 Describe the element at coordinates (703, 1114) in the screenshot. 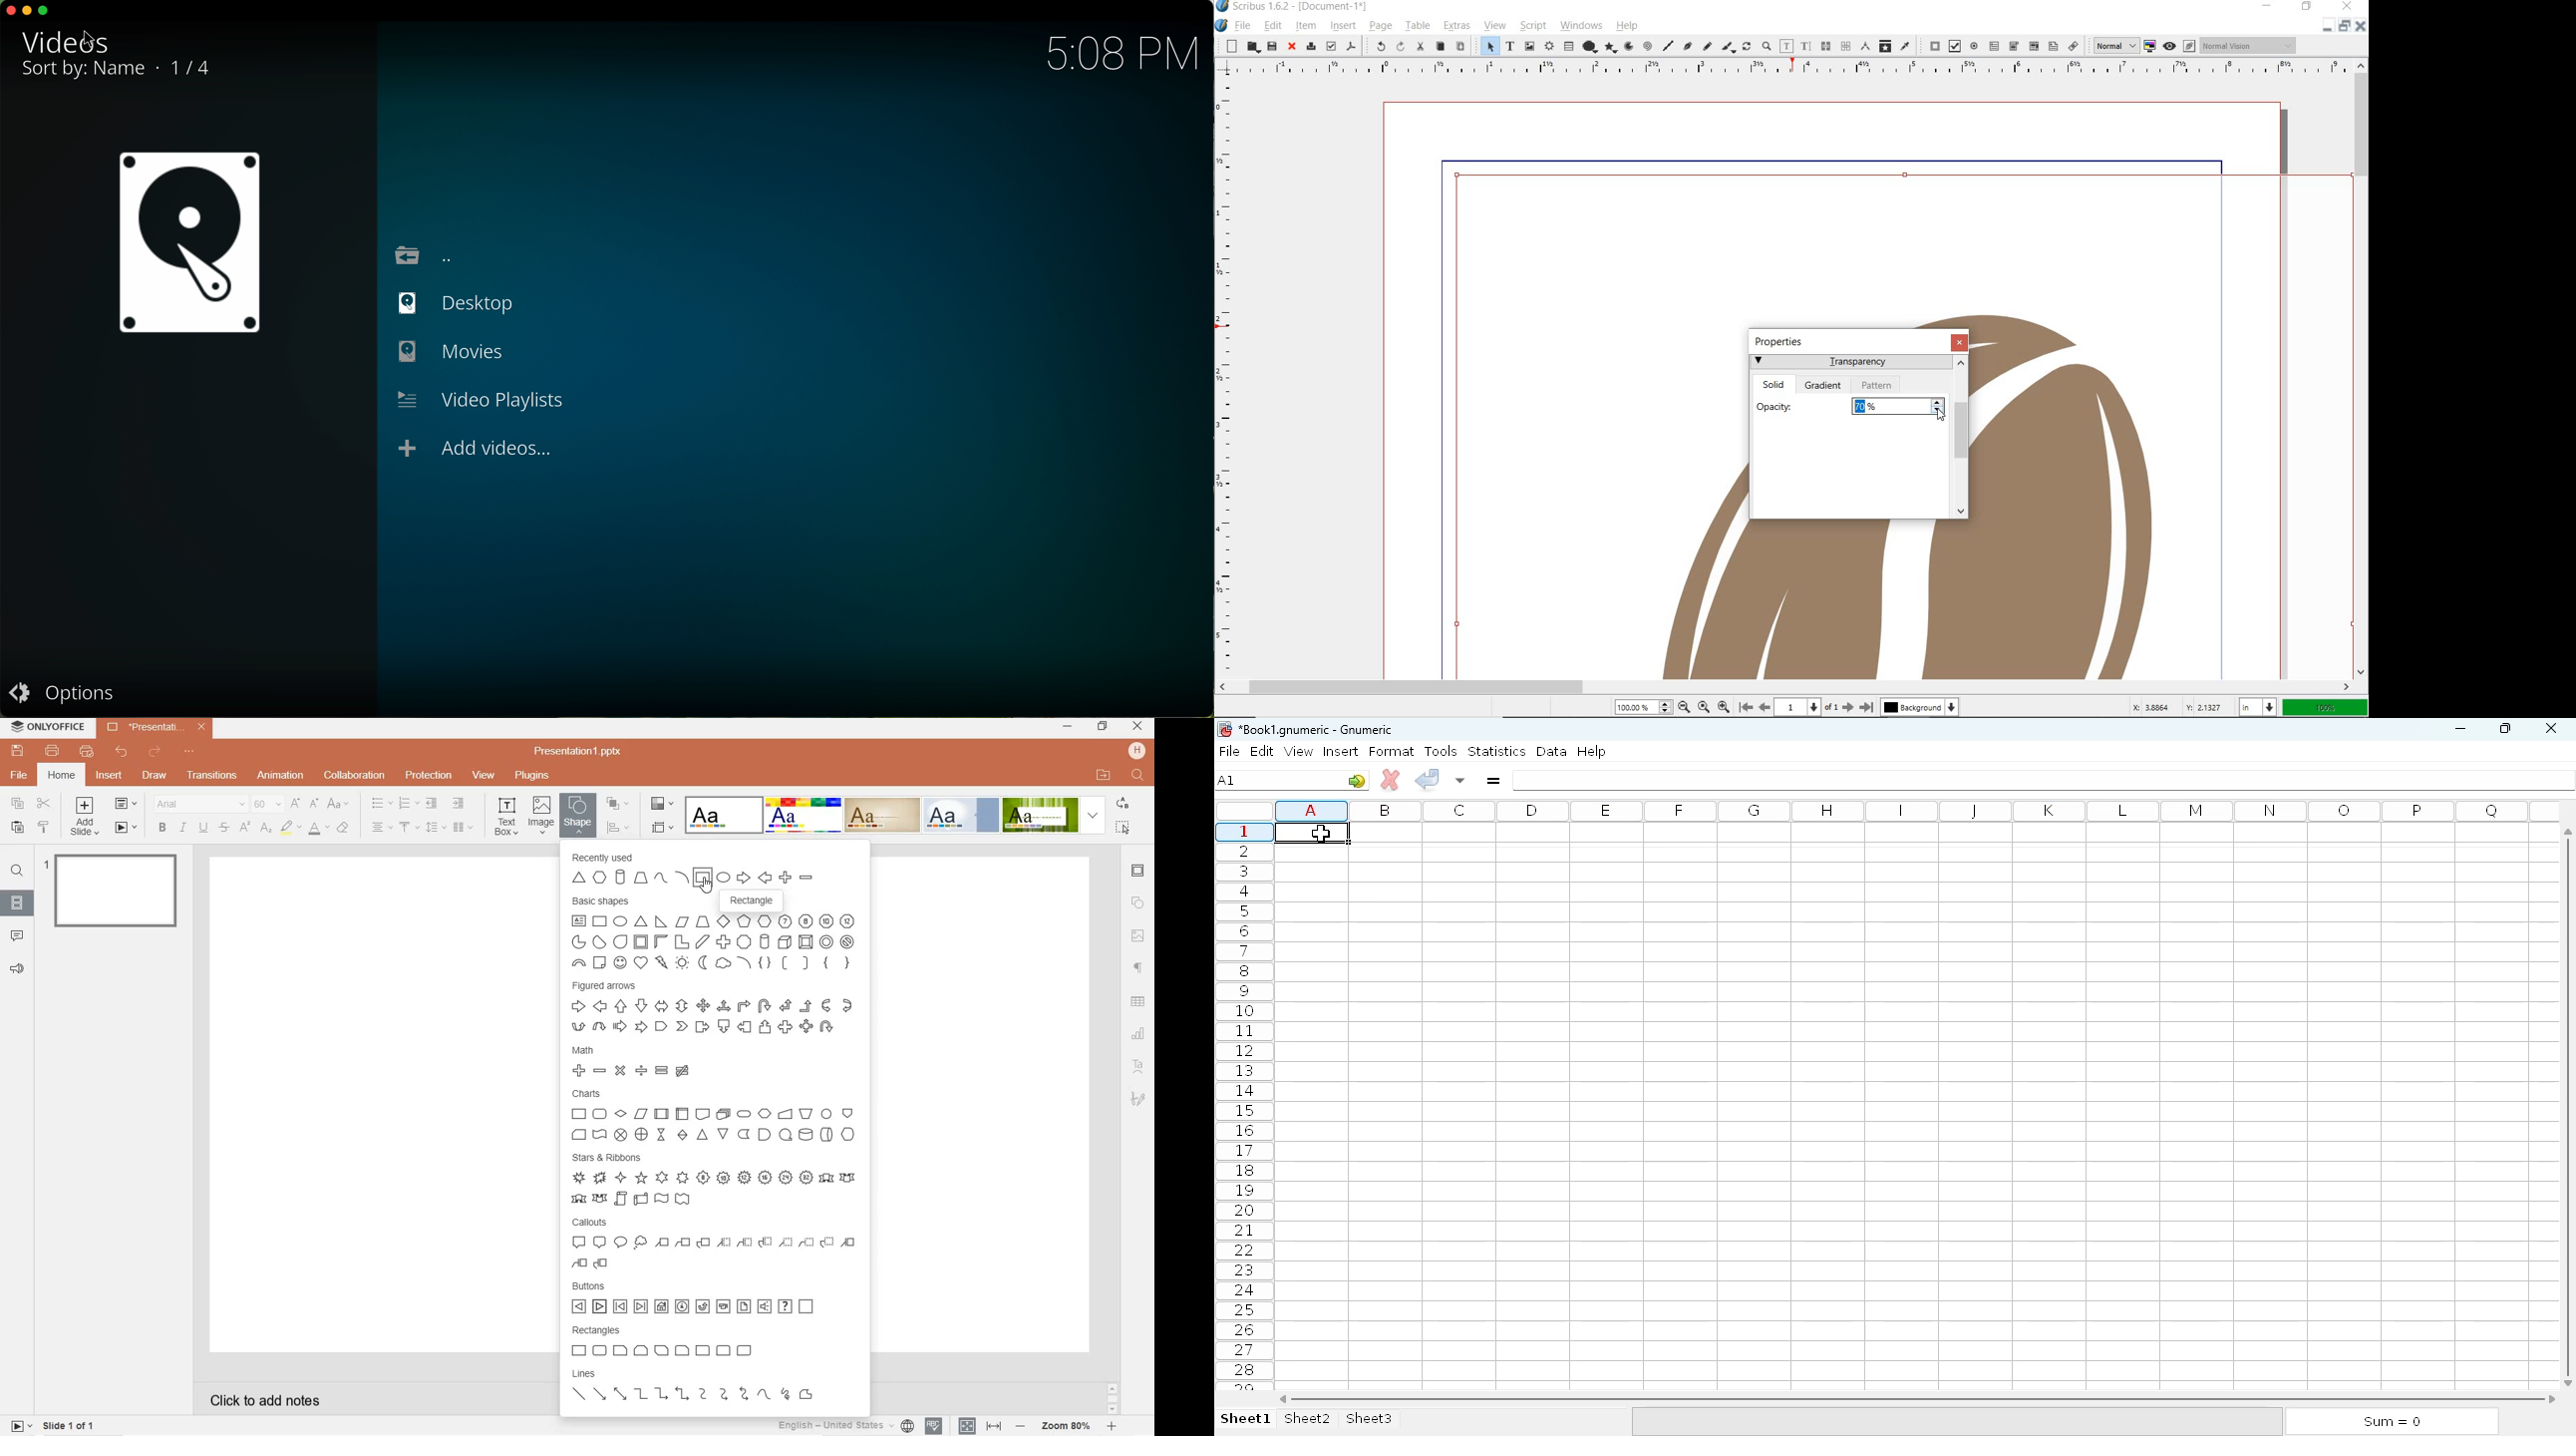

I see `Document` at that location.